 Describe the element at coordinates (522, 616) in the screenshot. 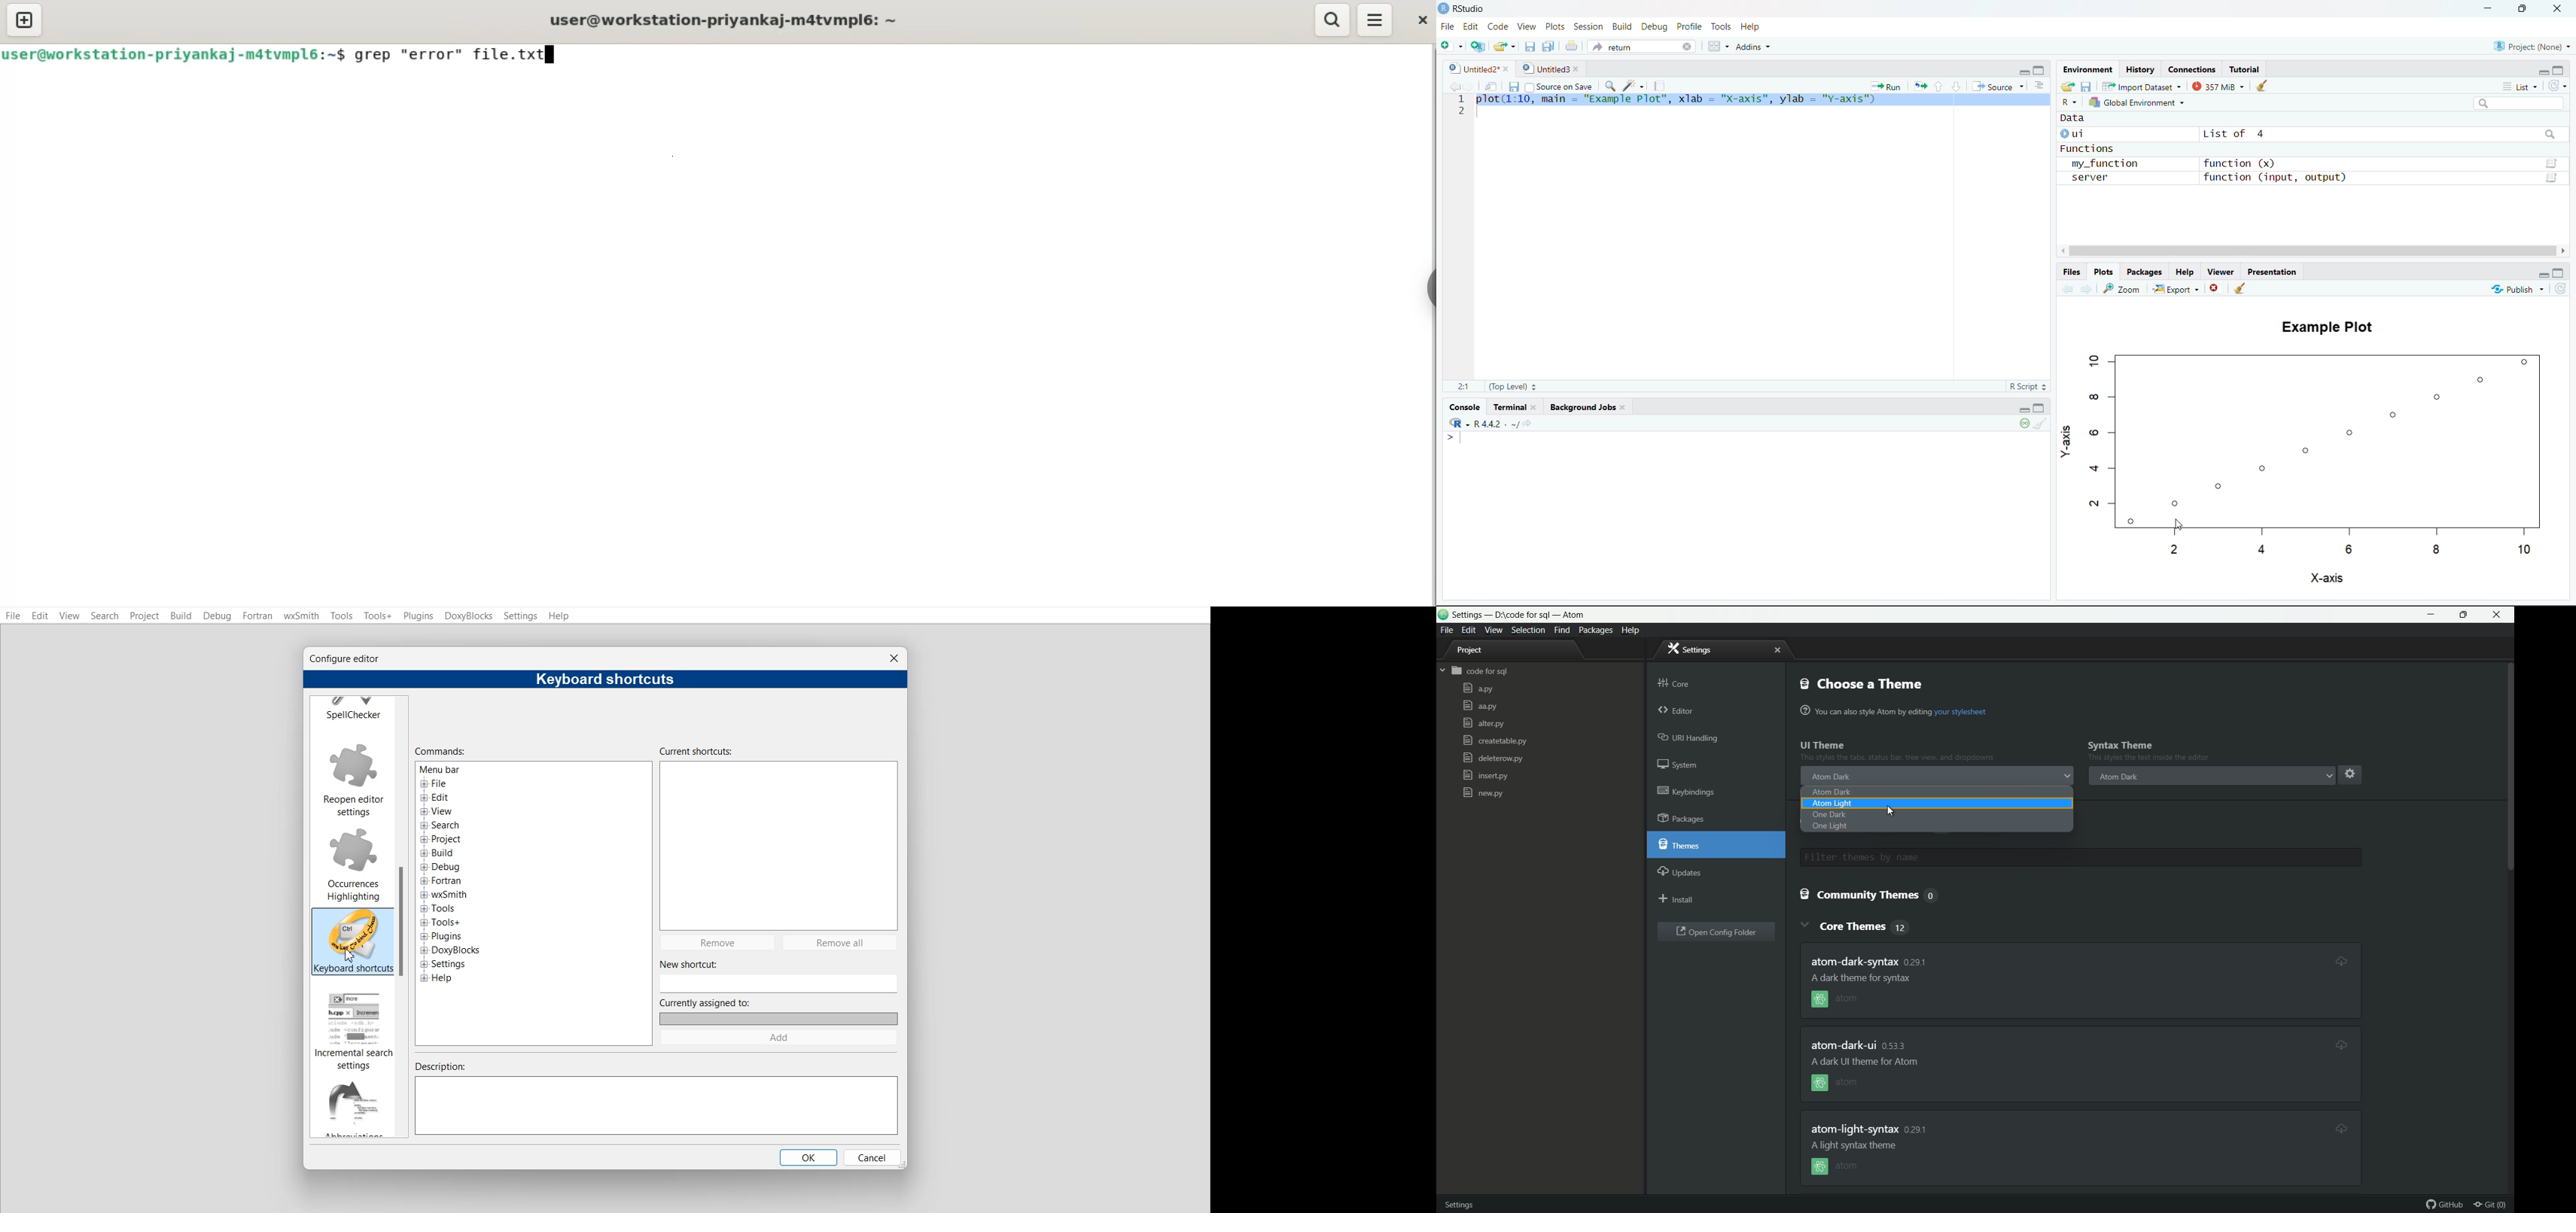

I see `Settings` at that location.